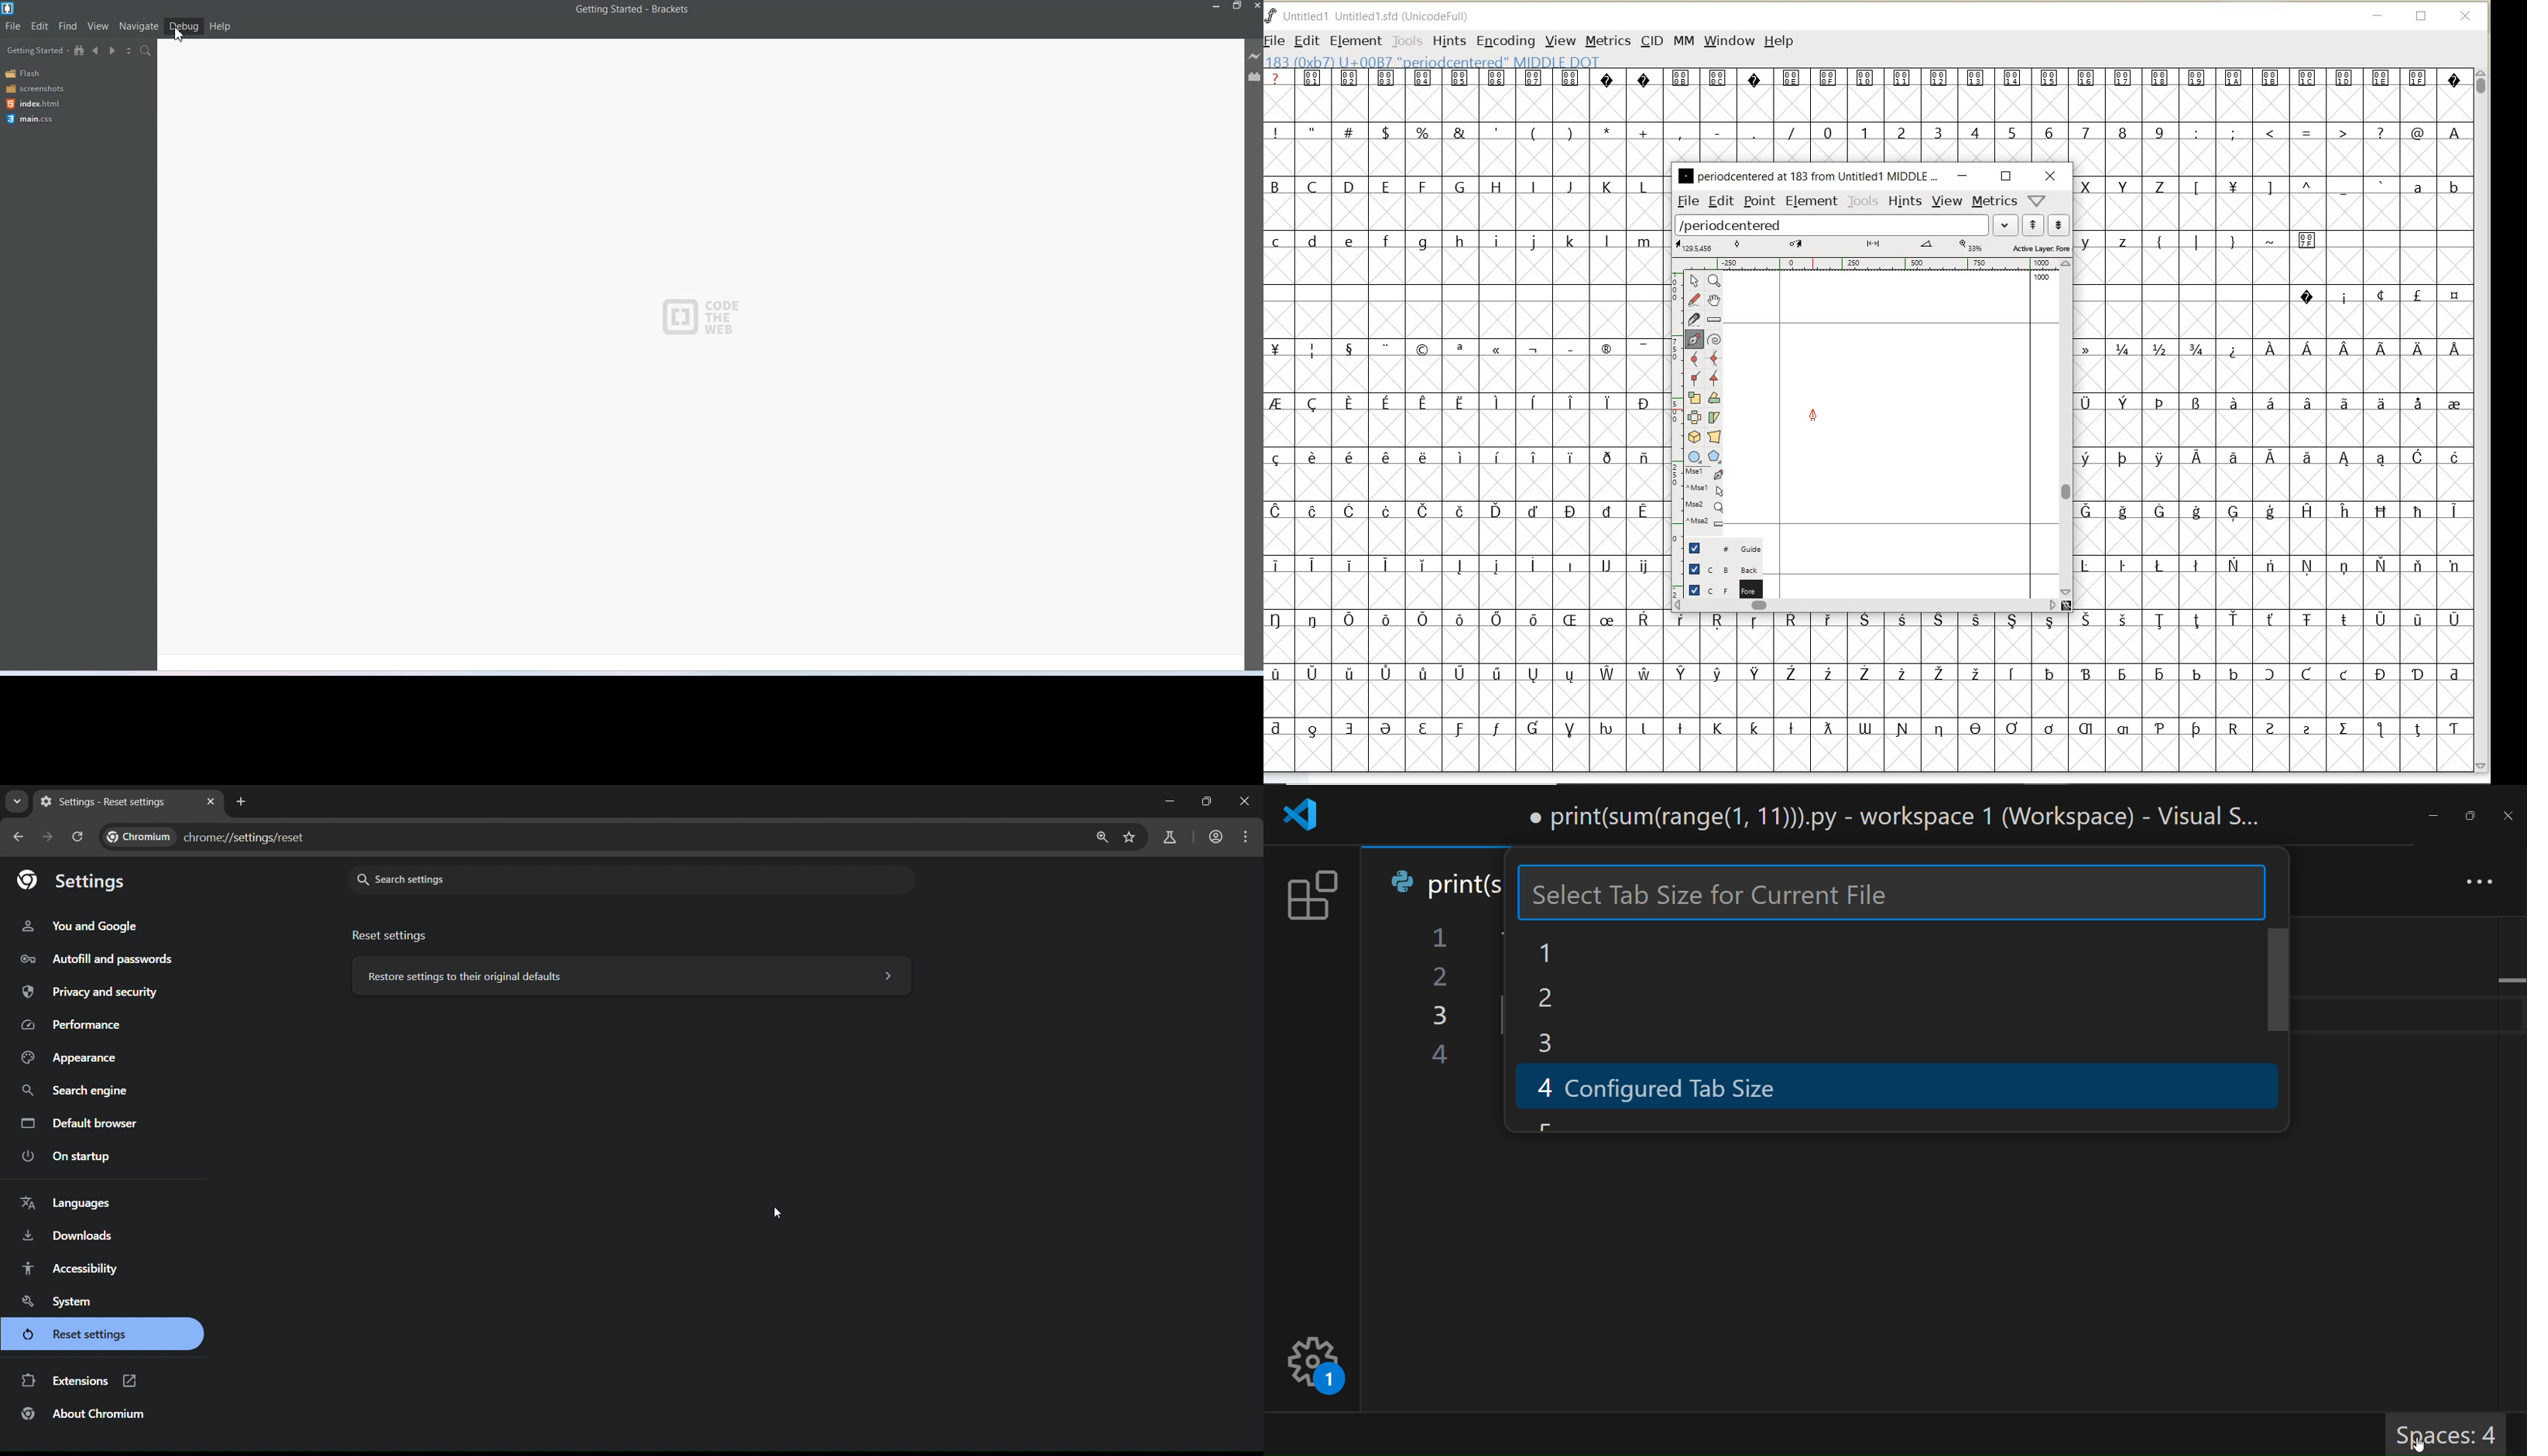 This screenshot has width=2548, height=1456. What do you see at coordinates (1720, 201) in the screenshot?
I see `edit` at bounding box center [1720, 201].